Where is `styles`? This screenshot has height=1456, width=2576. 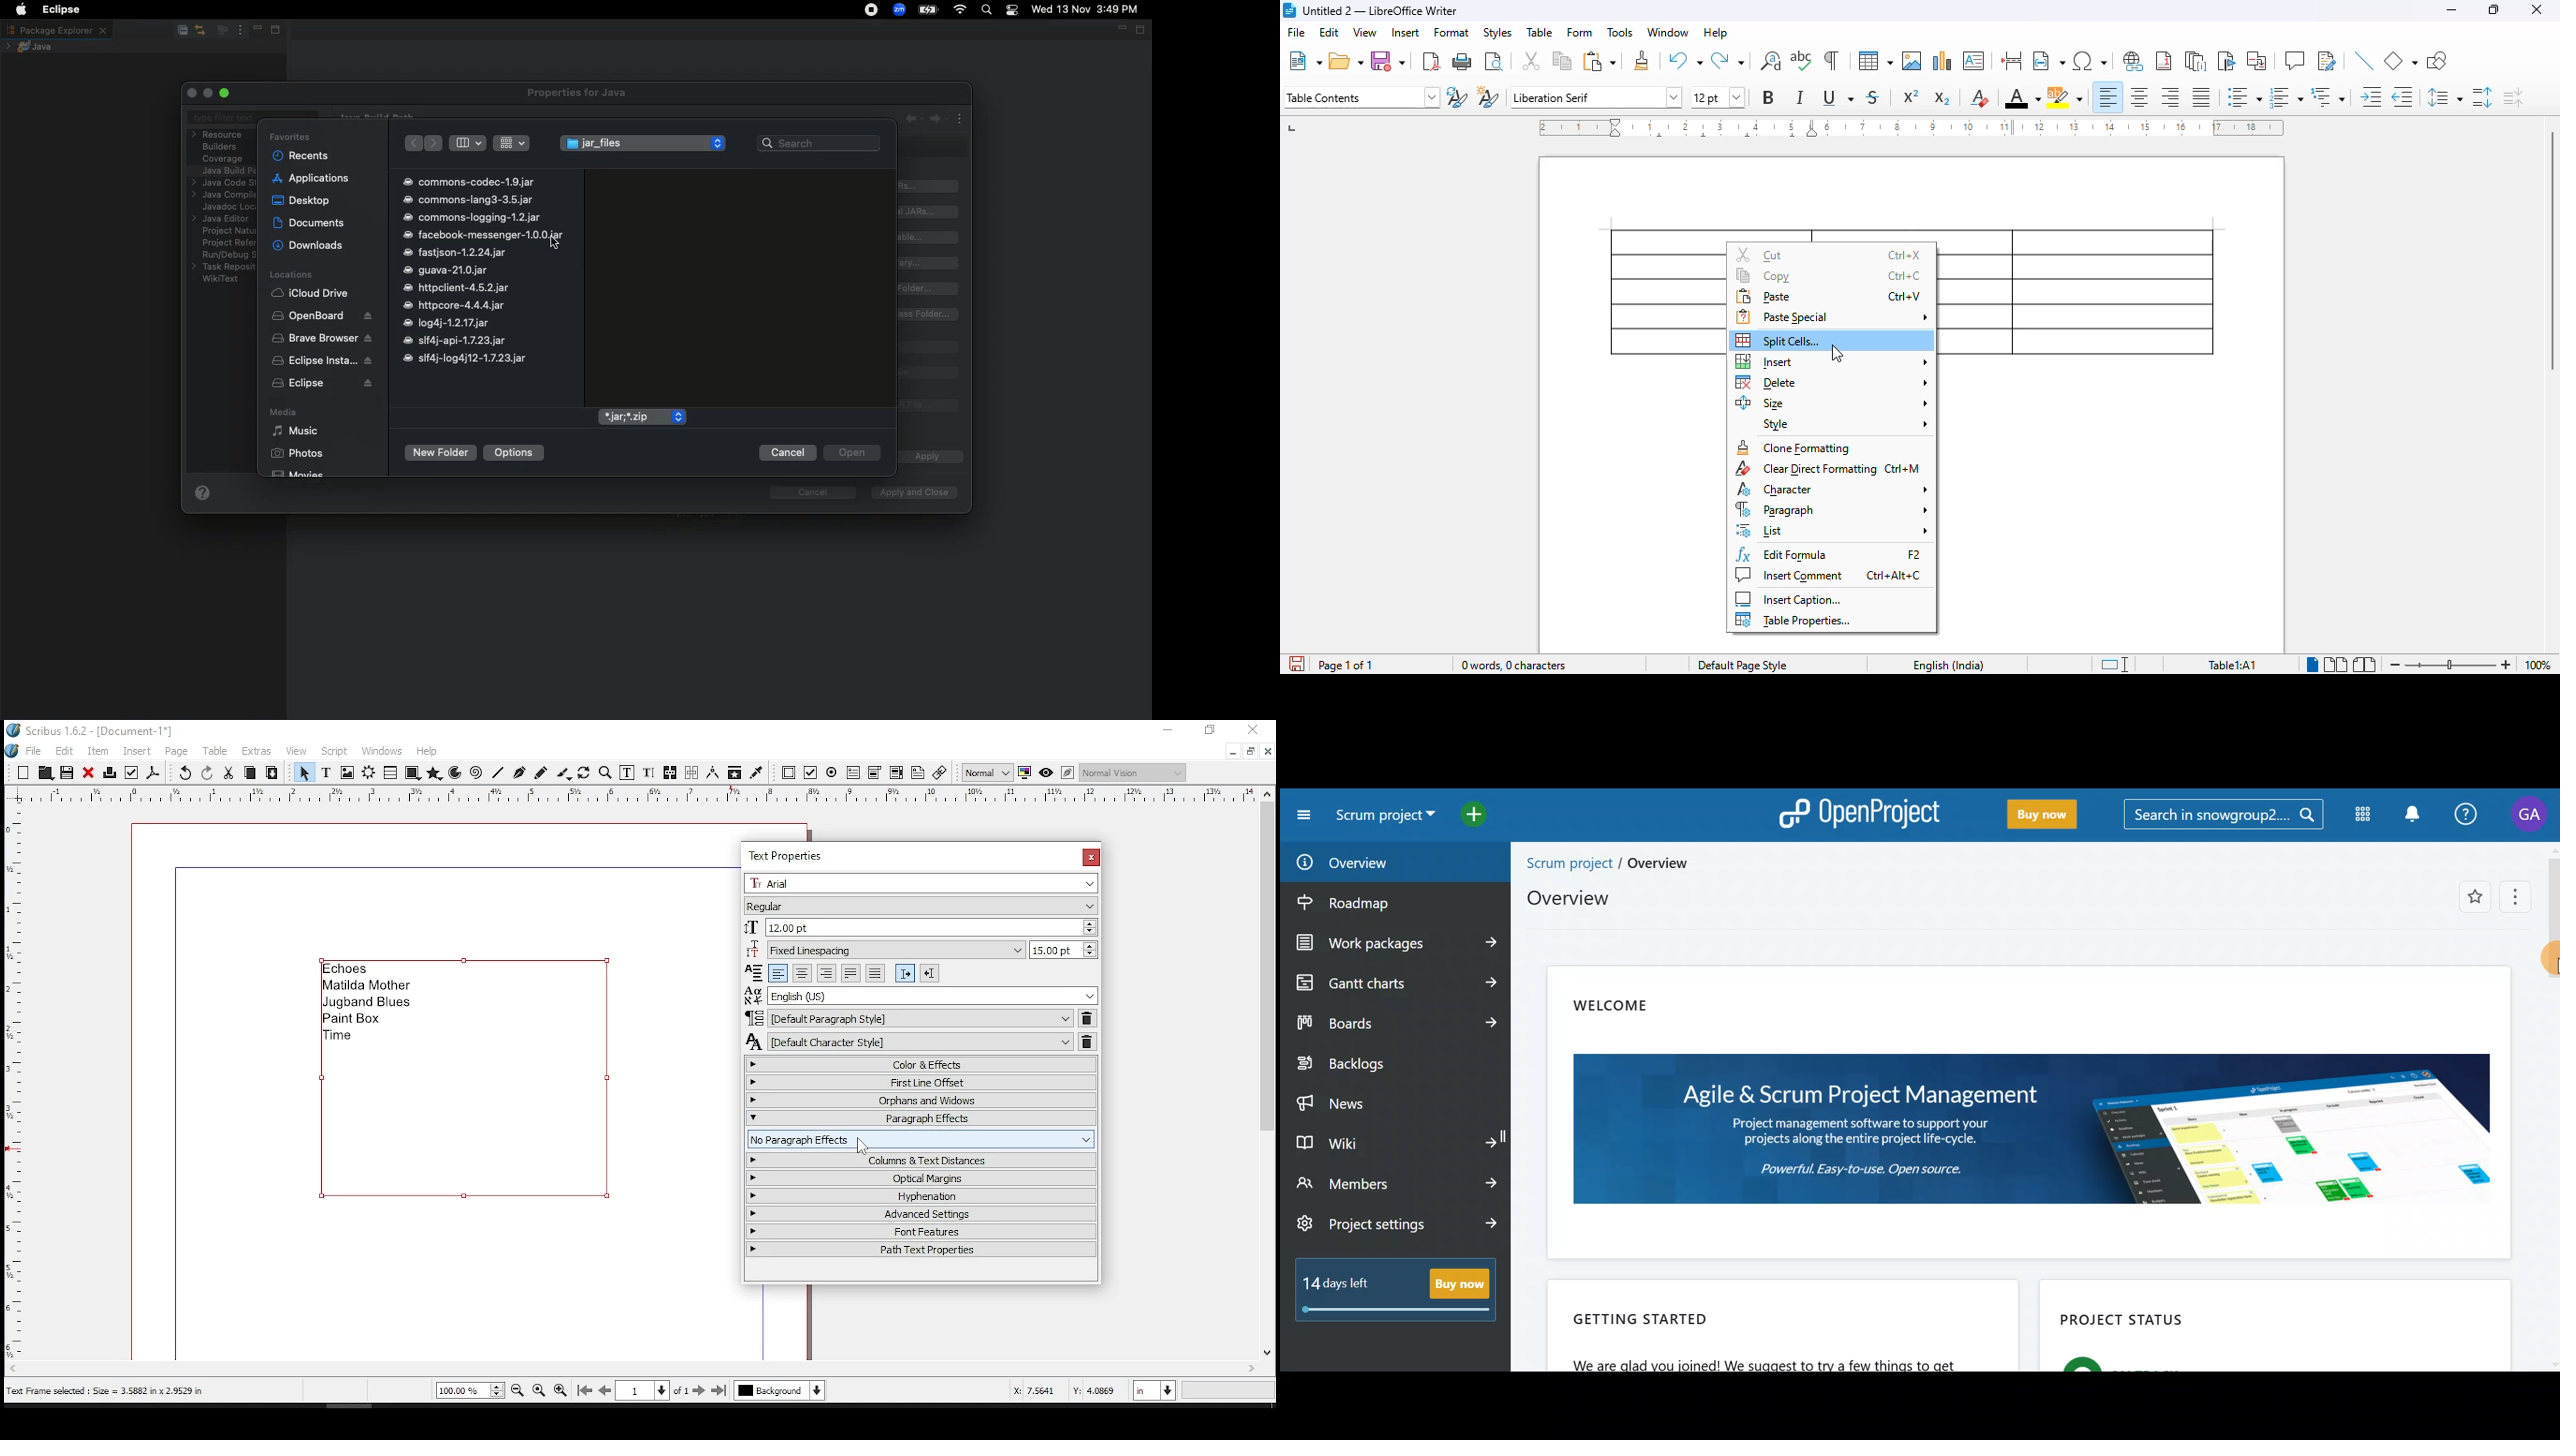 styles is located at coordinates (1497, 33).